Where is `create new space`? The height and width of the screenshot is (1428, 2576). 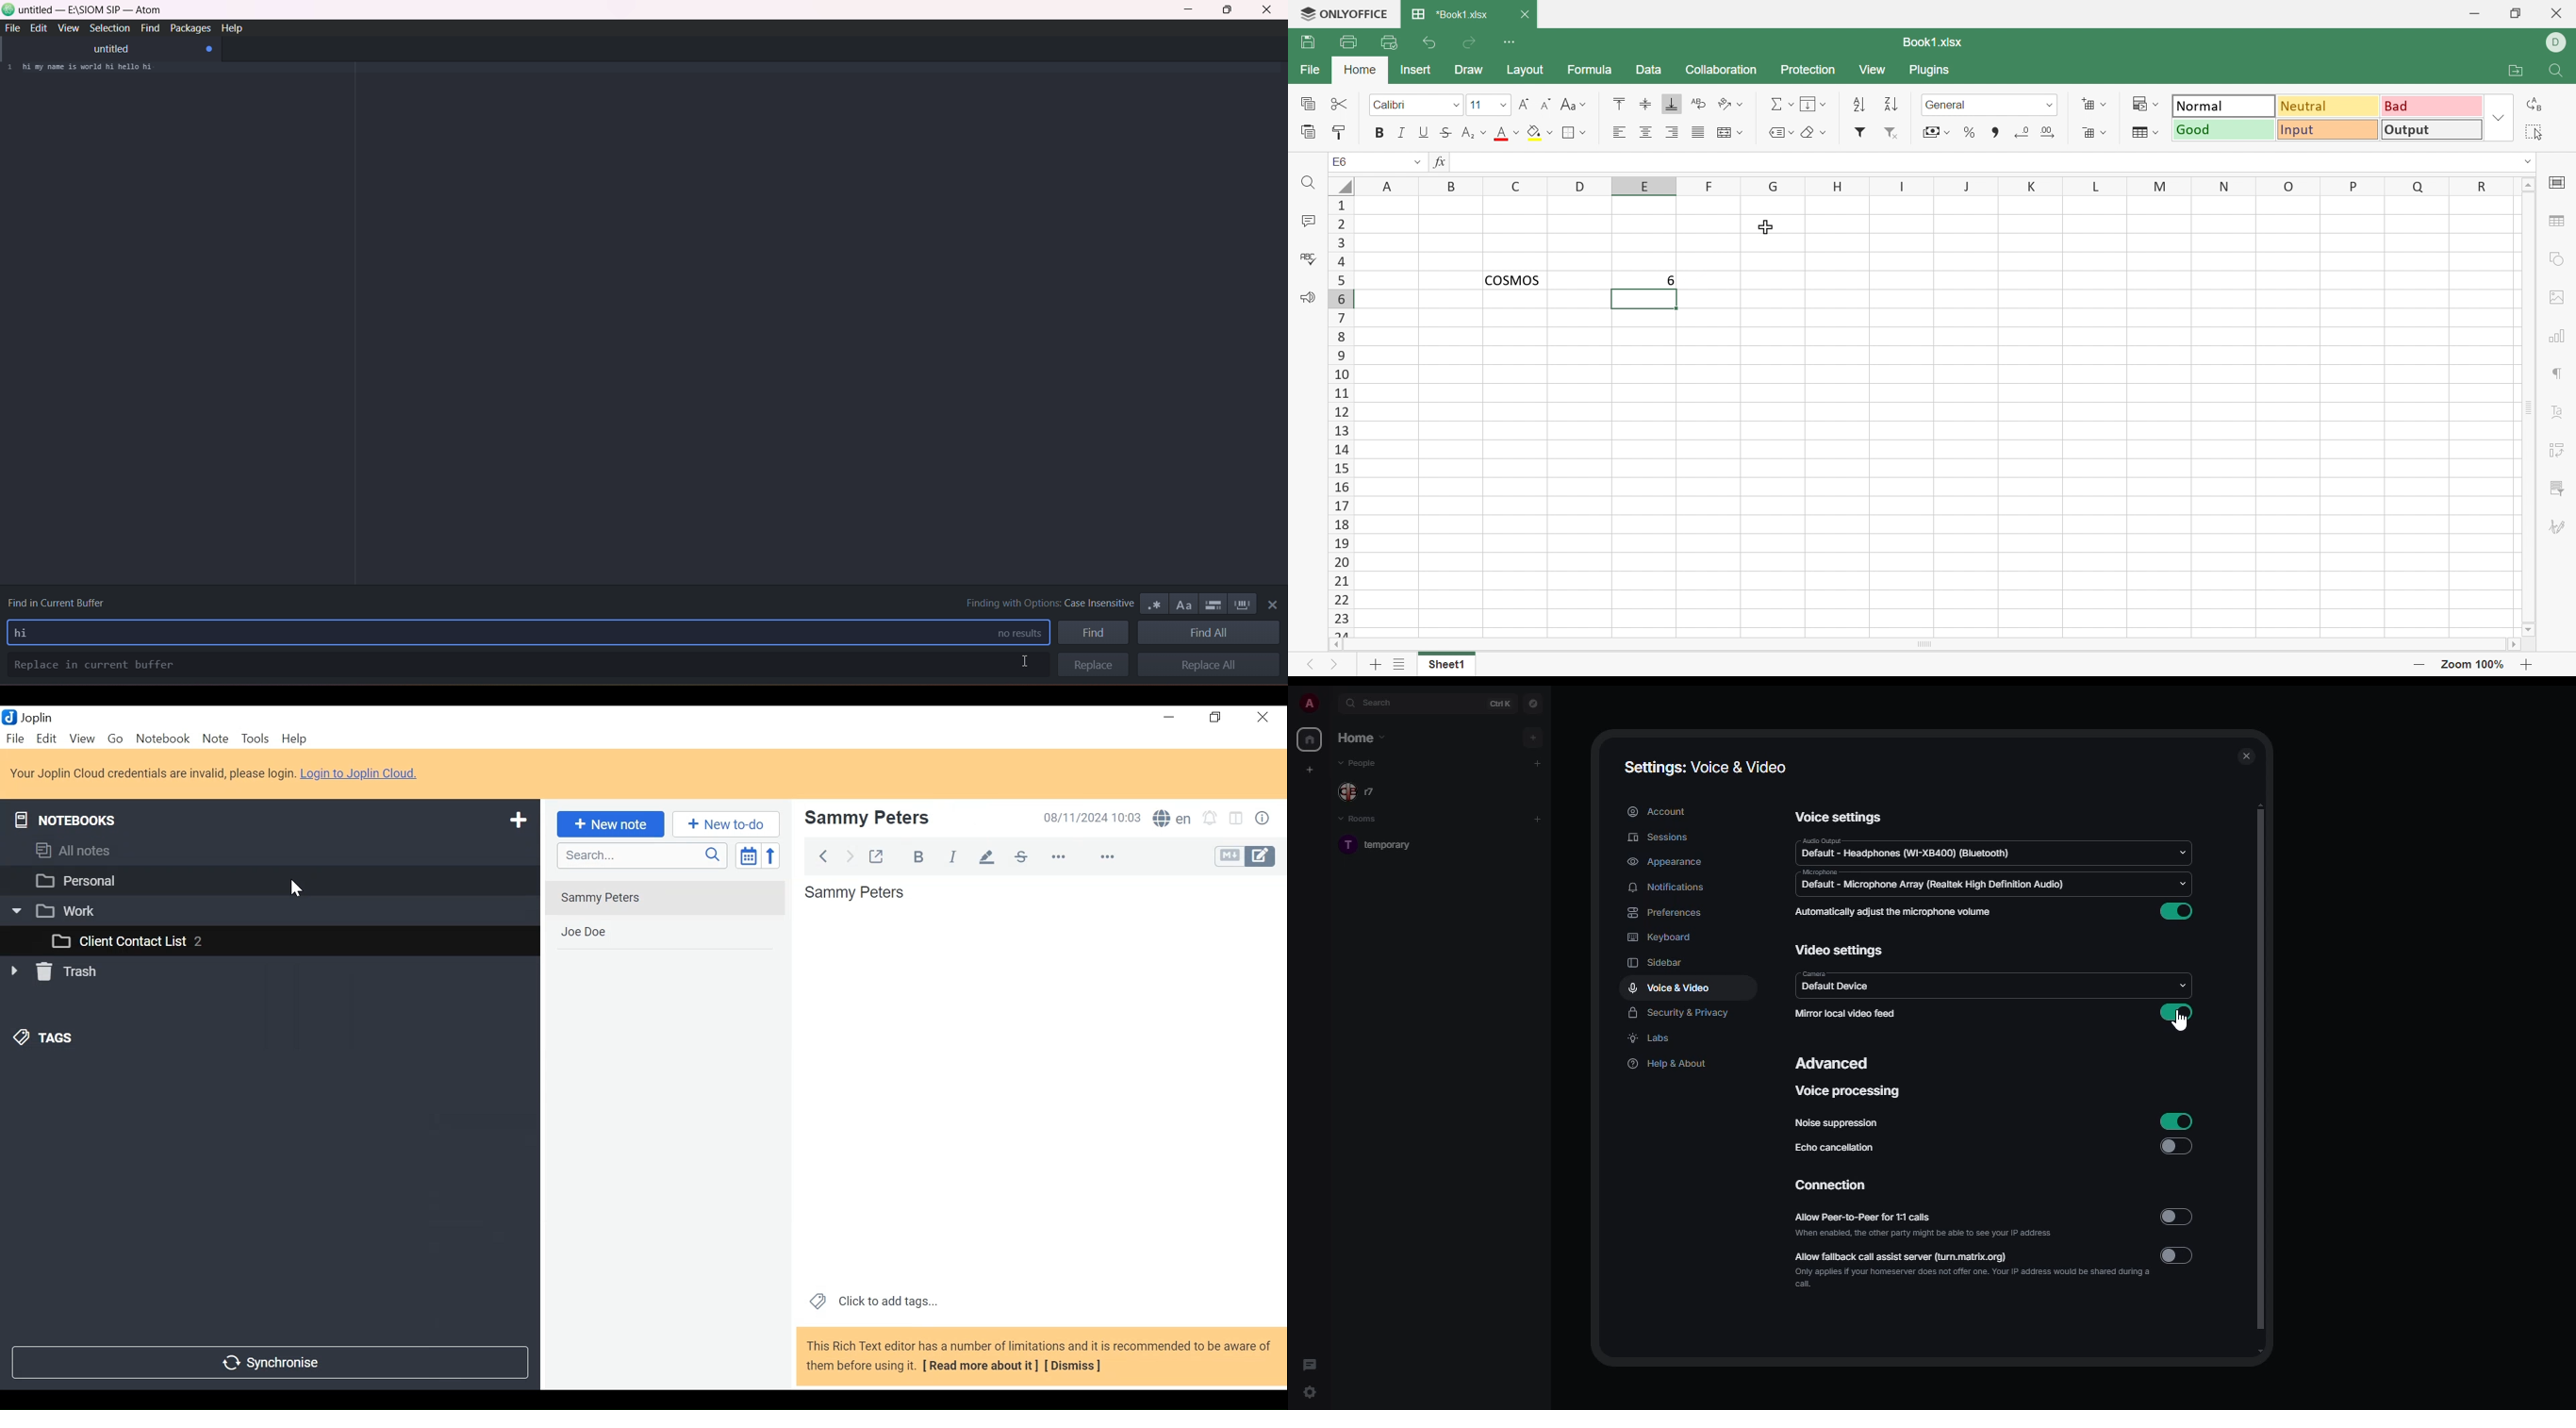 create new space is located at coordinates (1307, 770).